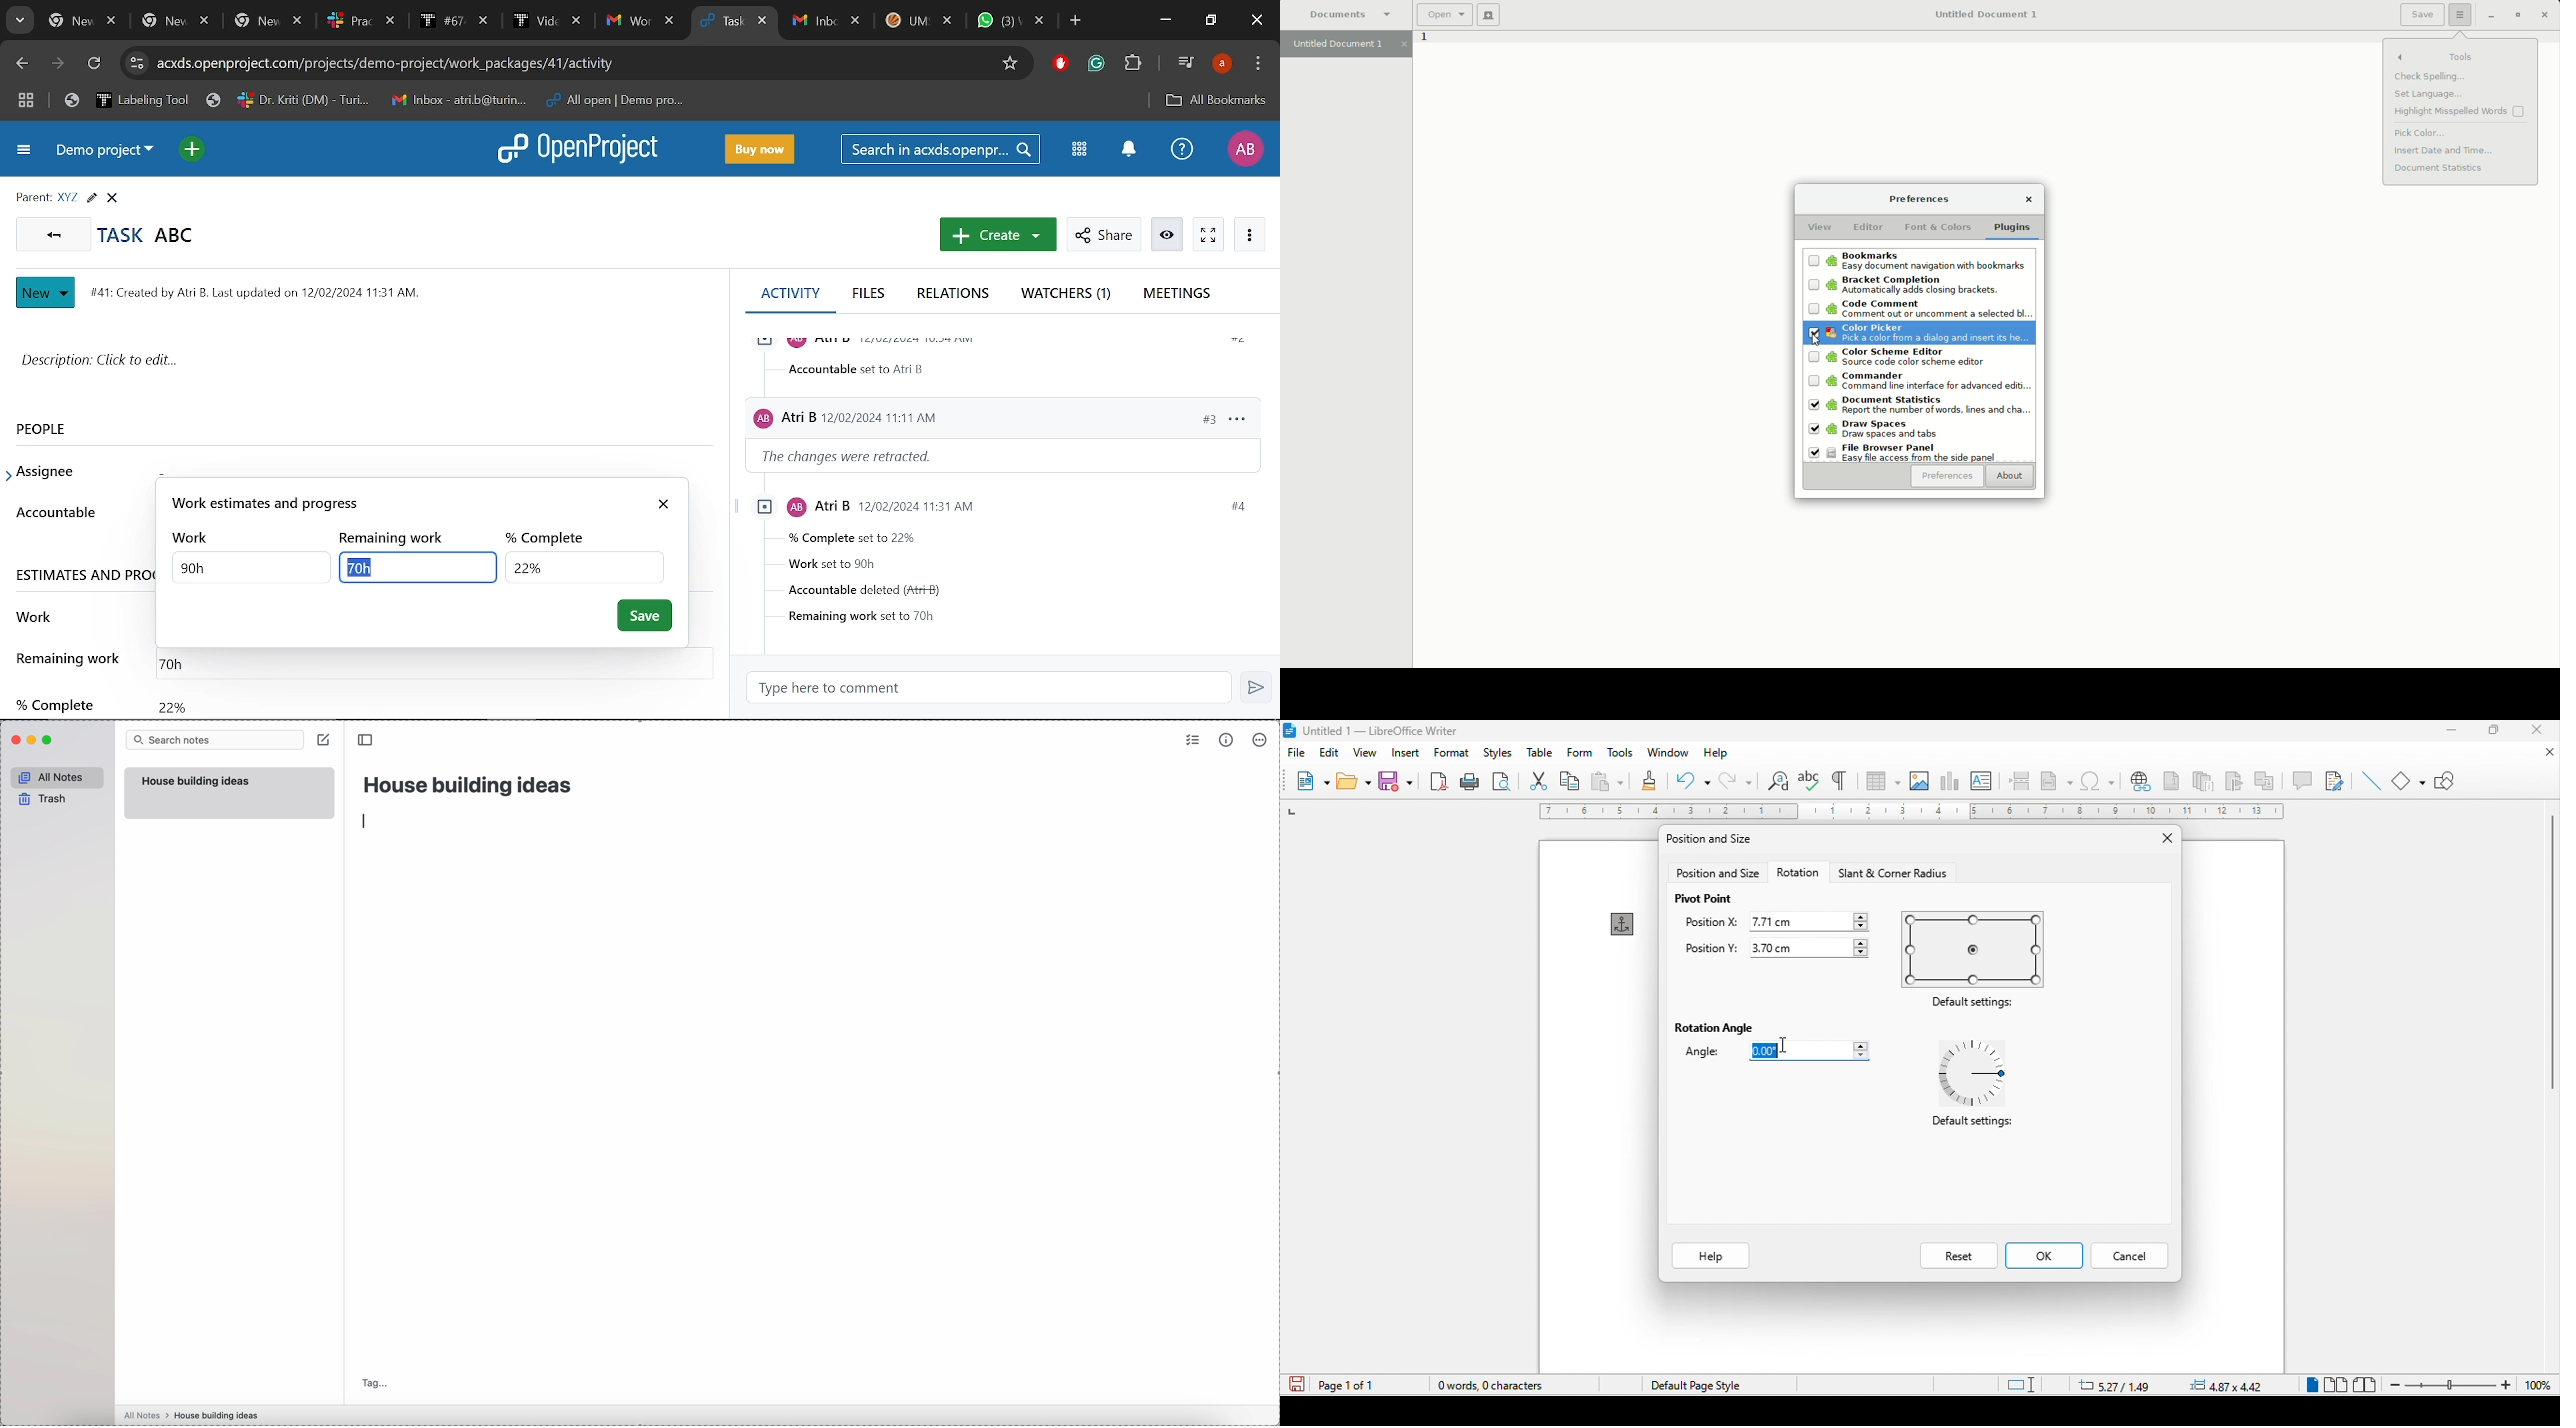  Describe the element at coordinates (1405, 754) in the screenshot. I see `insert` at that location.